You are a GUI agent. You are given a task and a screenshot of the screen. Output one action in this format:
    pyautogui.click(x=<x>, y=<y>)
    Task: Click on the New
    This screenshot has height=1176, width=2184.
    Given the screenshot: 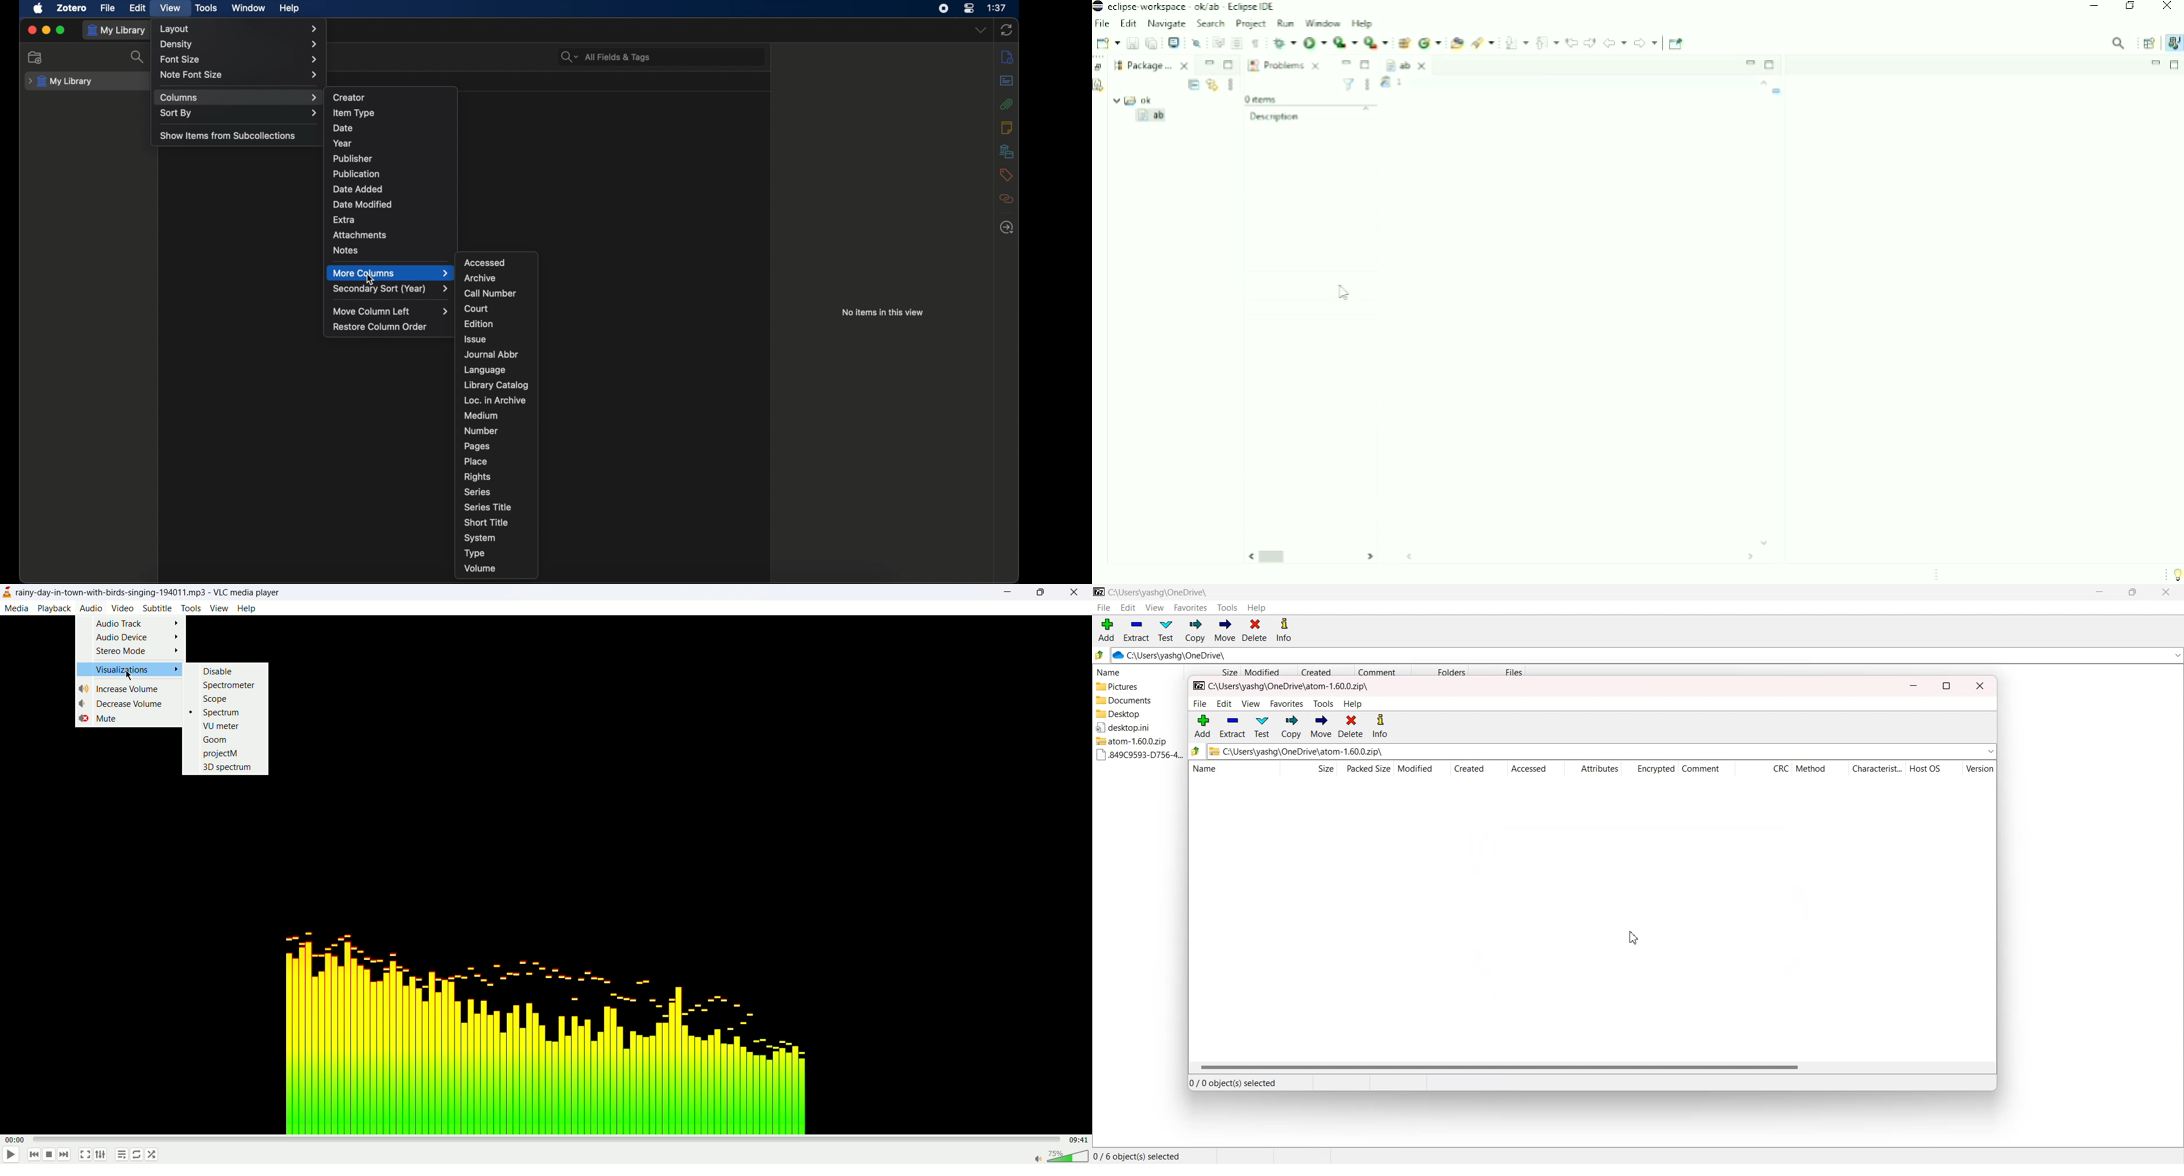 What is the action you would take?
    pyautogui.click(x=1107, y=43)
    